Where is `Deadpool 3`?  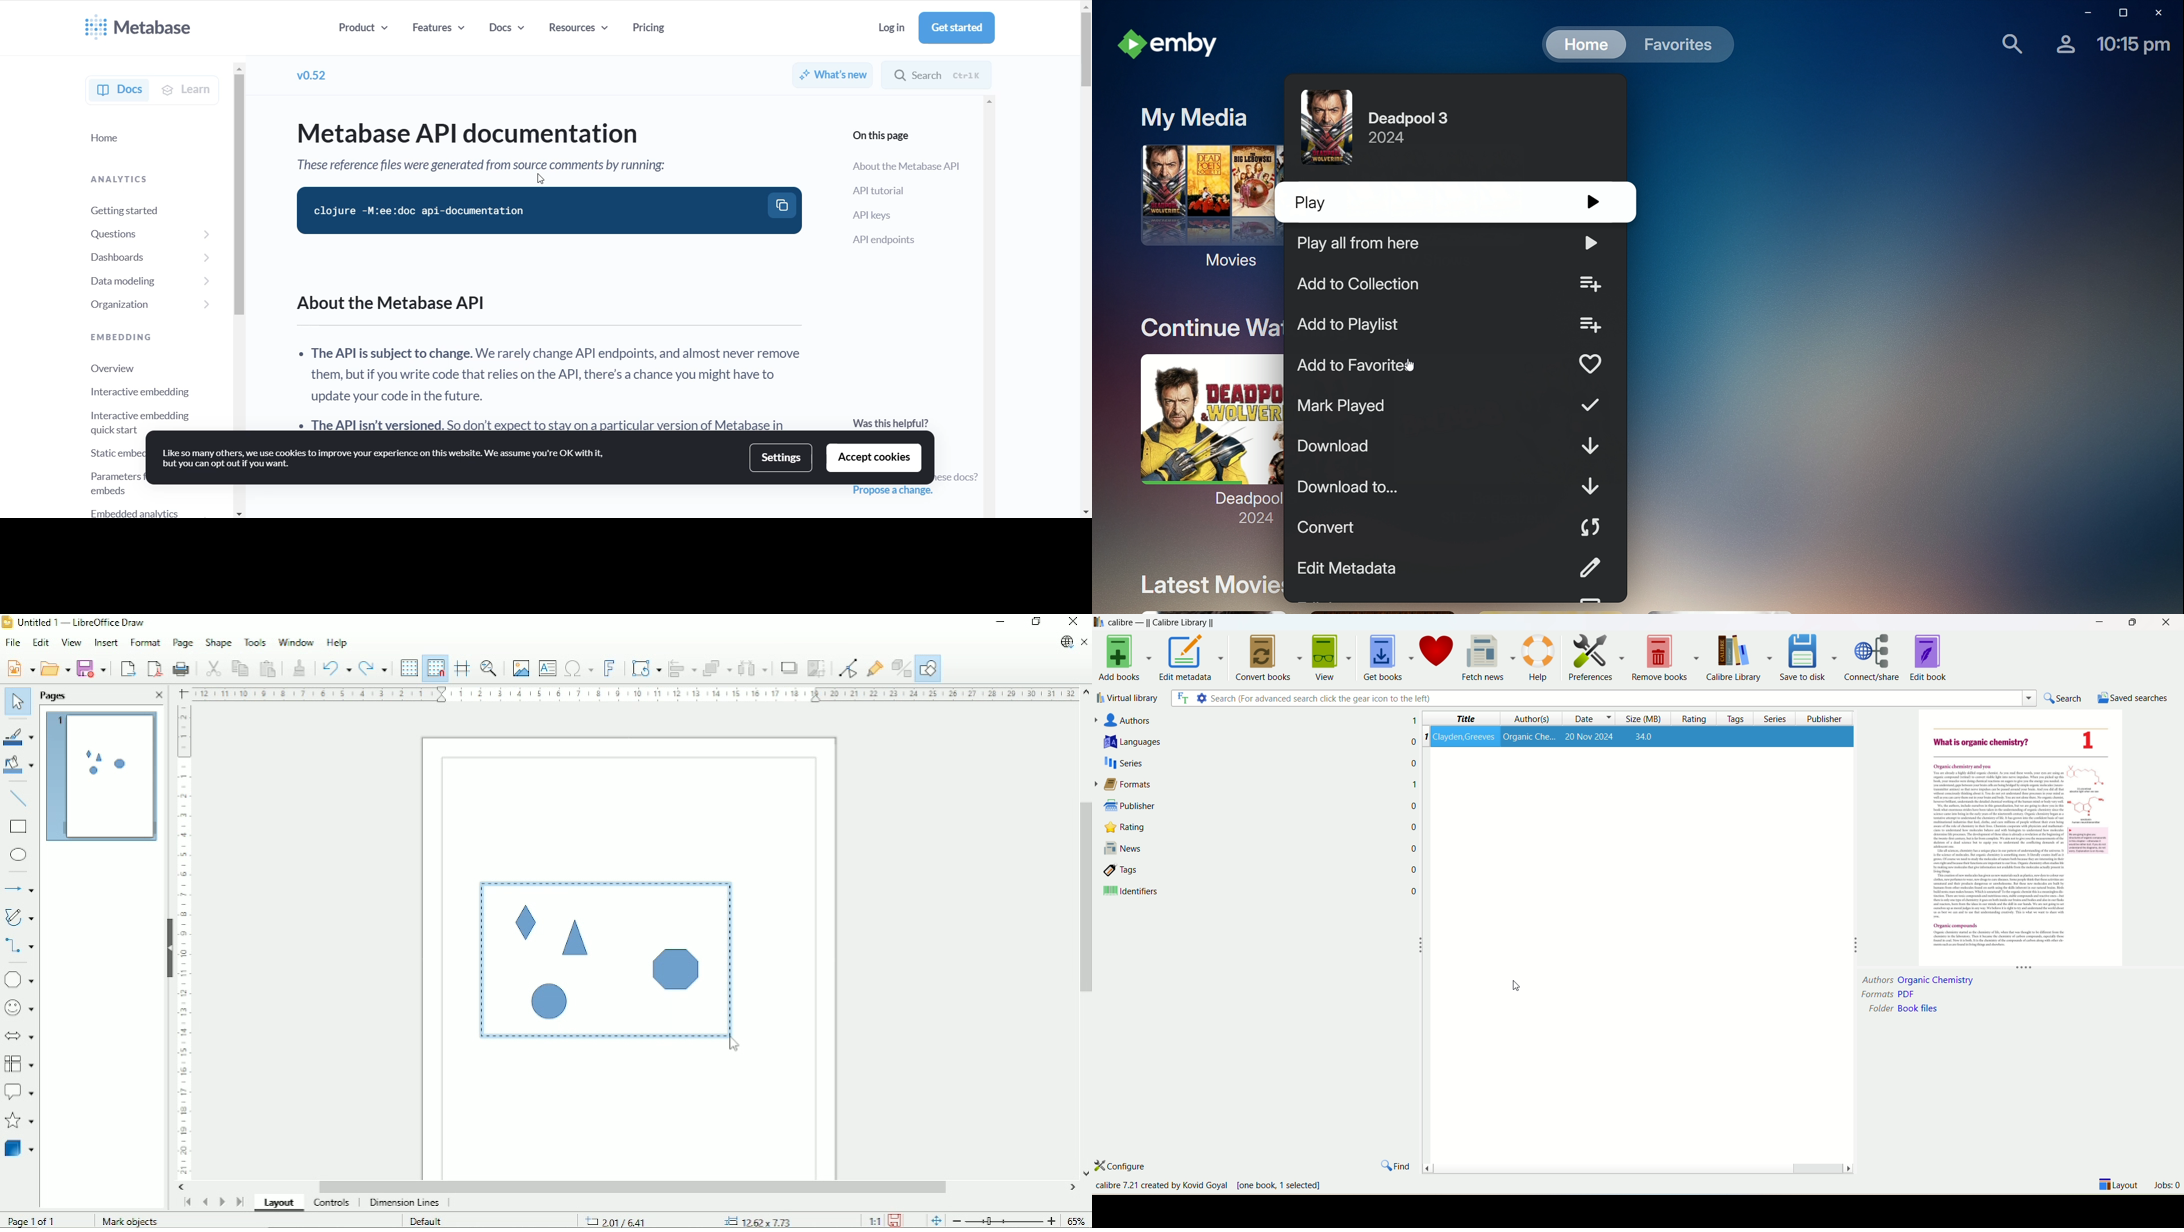 Deadpool 3 is located at coordinates (1205, 441).